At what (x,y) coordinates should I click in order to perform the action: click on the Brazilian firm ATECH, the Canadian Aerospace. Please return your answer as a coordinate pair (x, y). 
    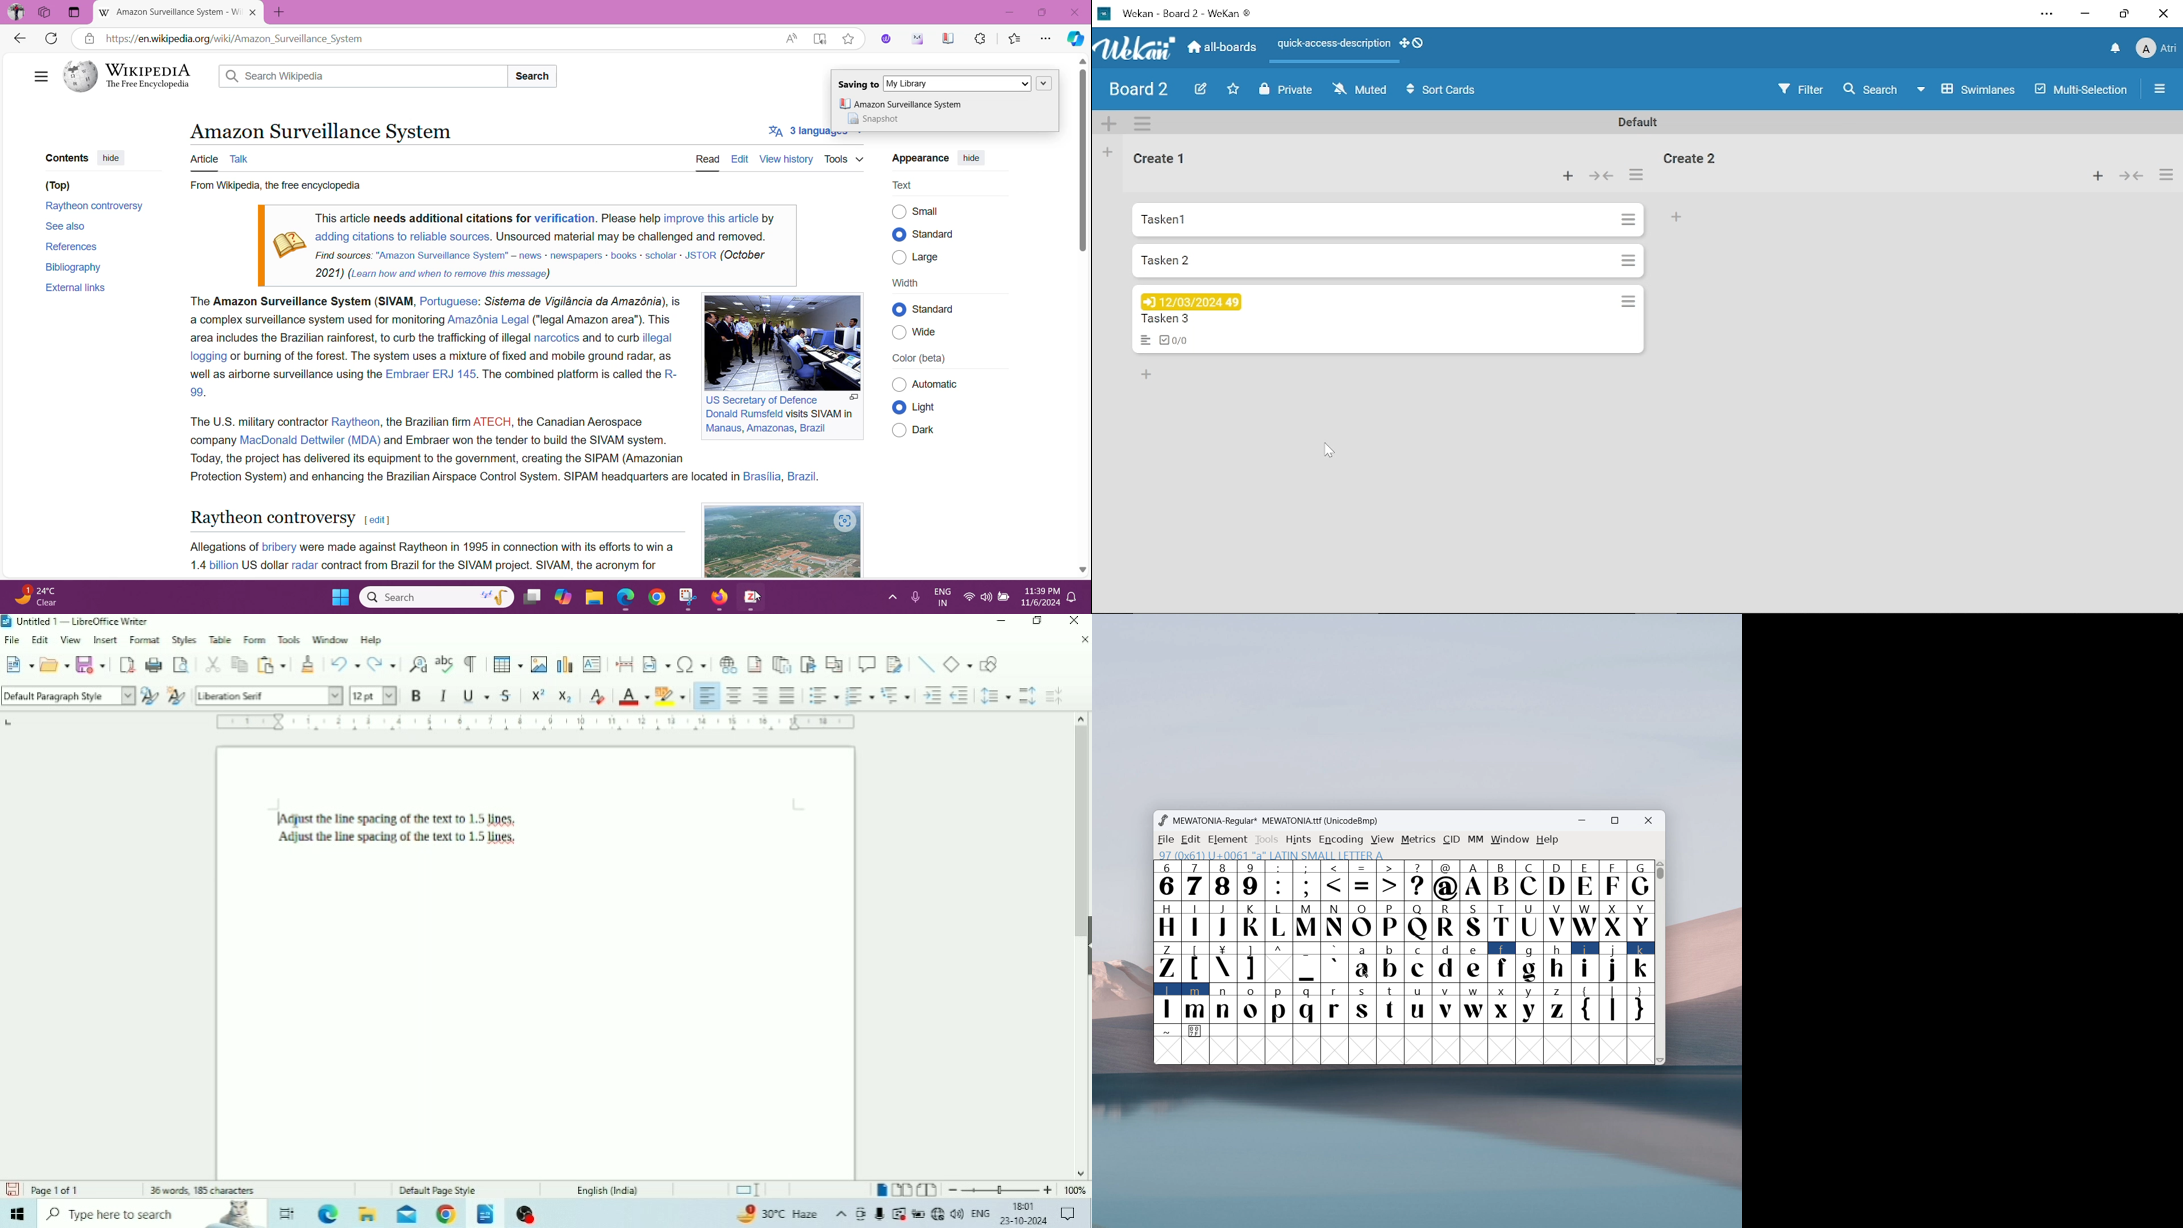
    Looking at the image, I should click on (516, 420).